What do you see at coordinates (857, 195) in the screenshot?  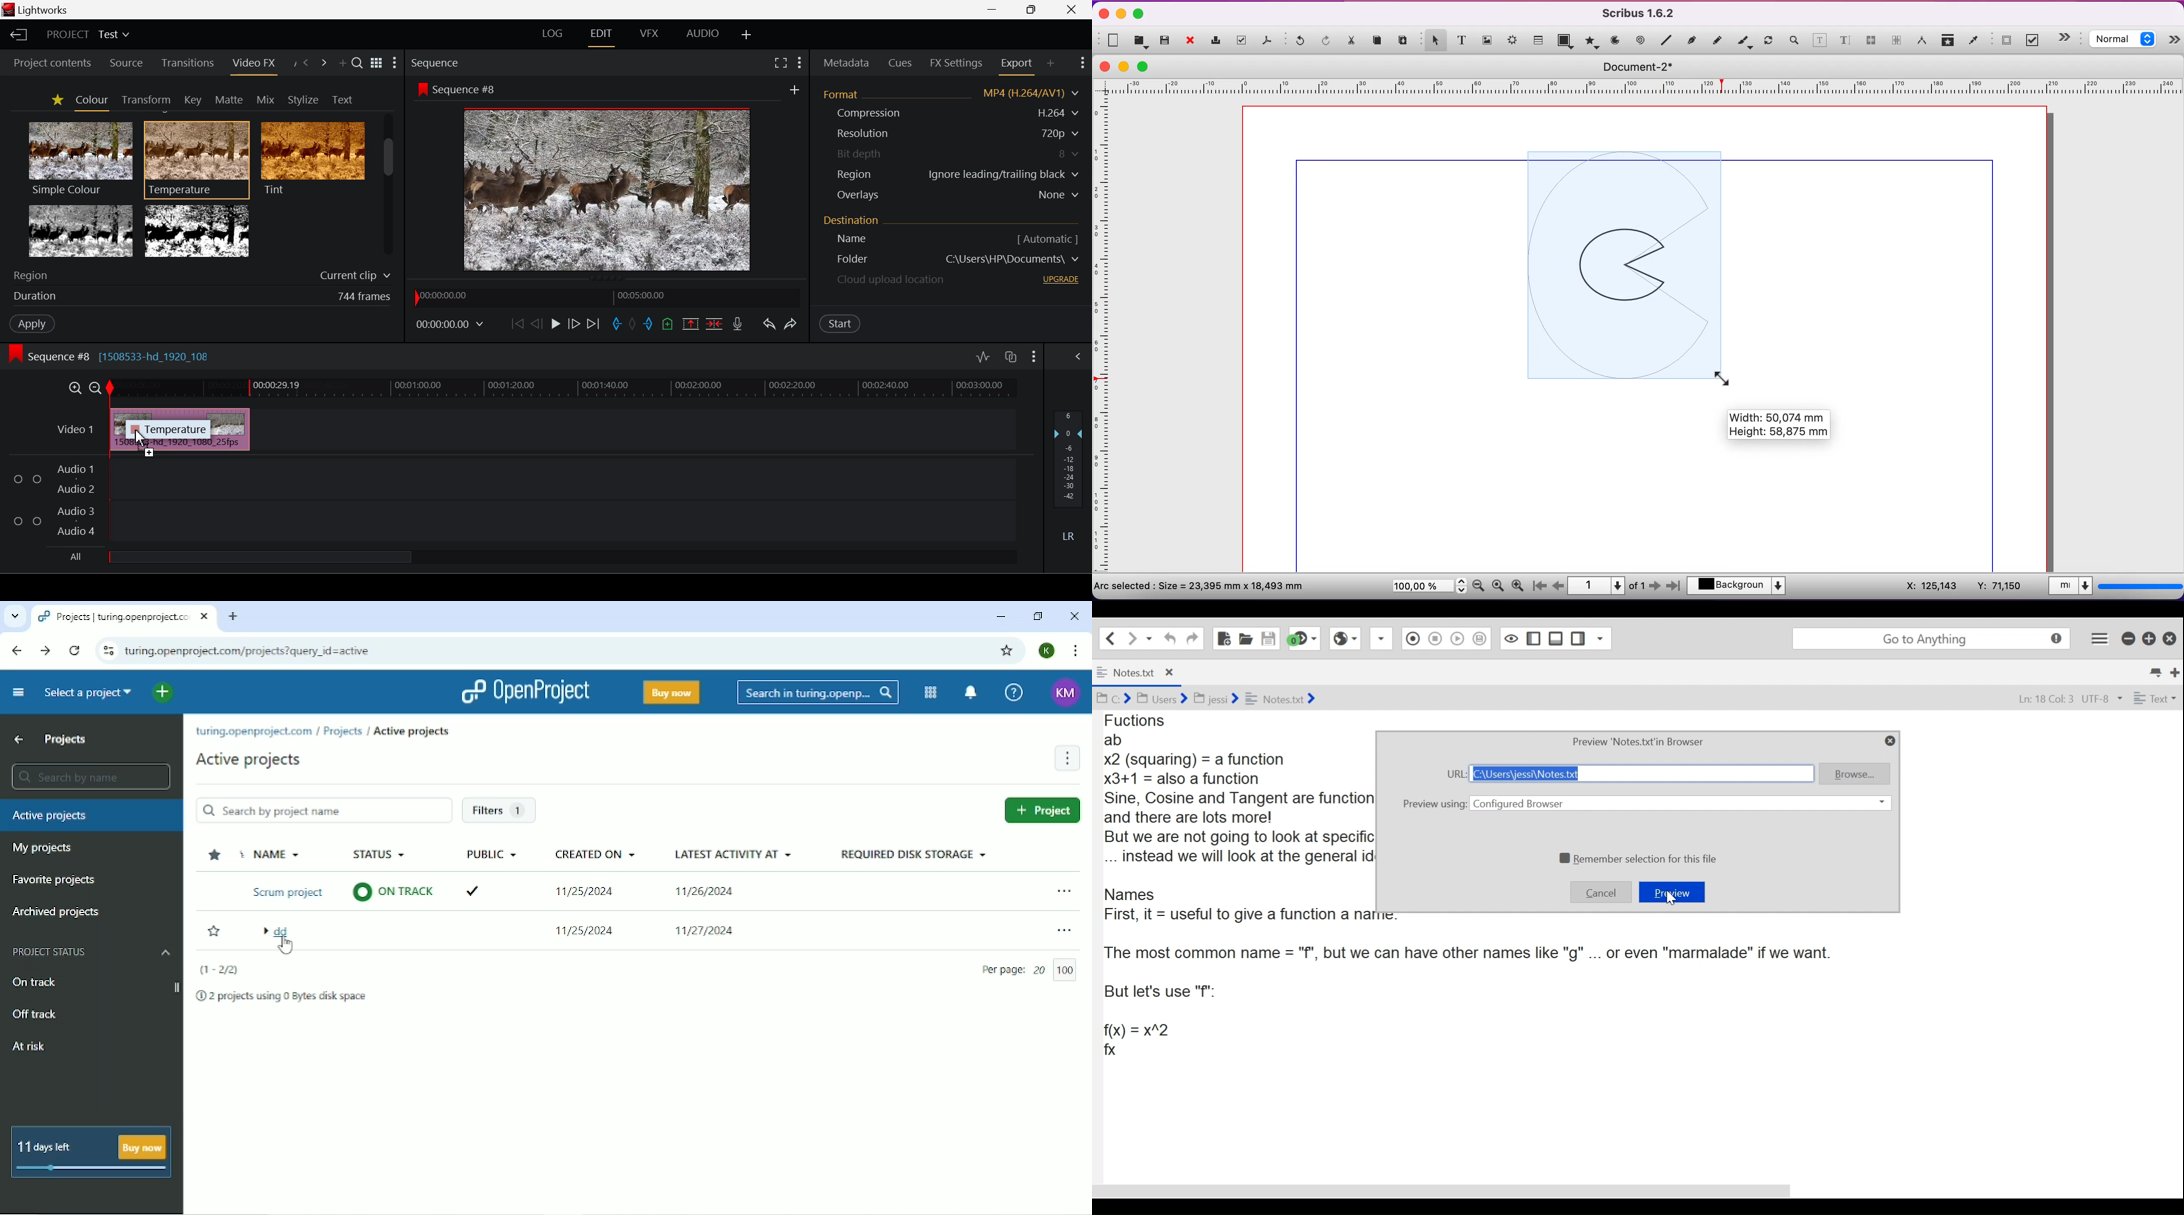 I see `Overlays` at bounding box center [857, 195].